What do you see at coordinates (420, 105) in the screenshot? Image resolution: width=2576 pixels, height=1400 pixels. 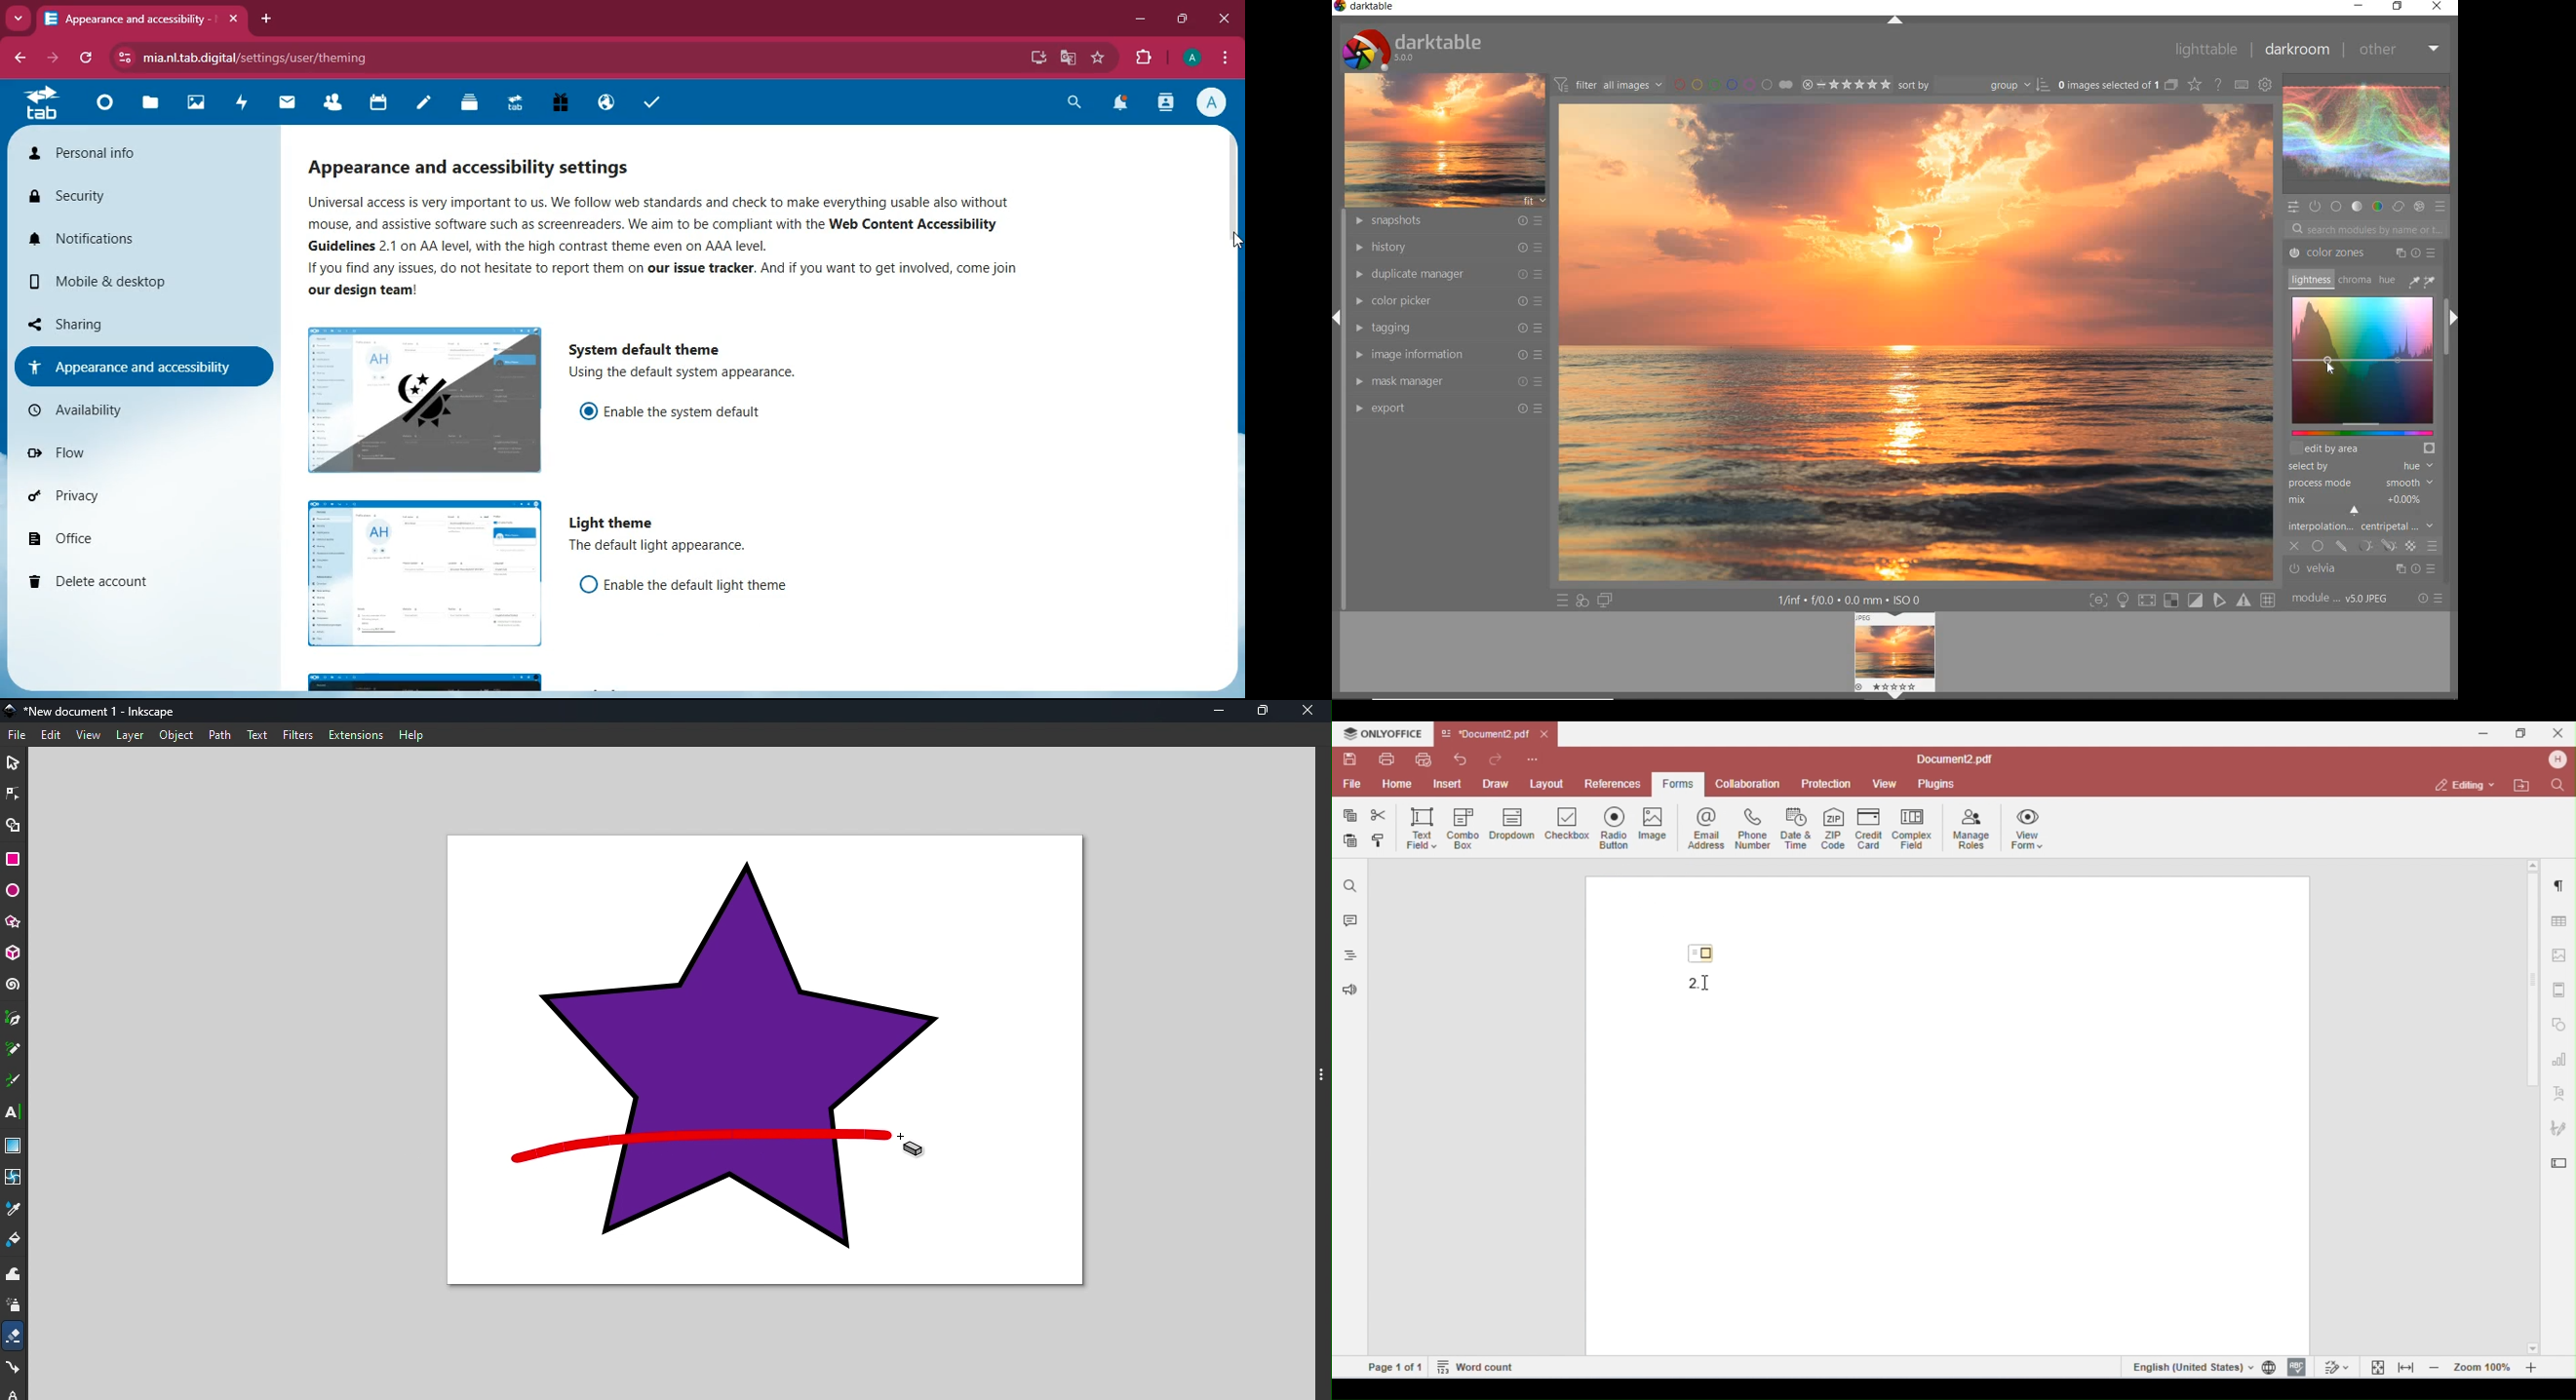 I see `notes` at bounding box center [420, 105].